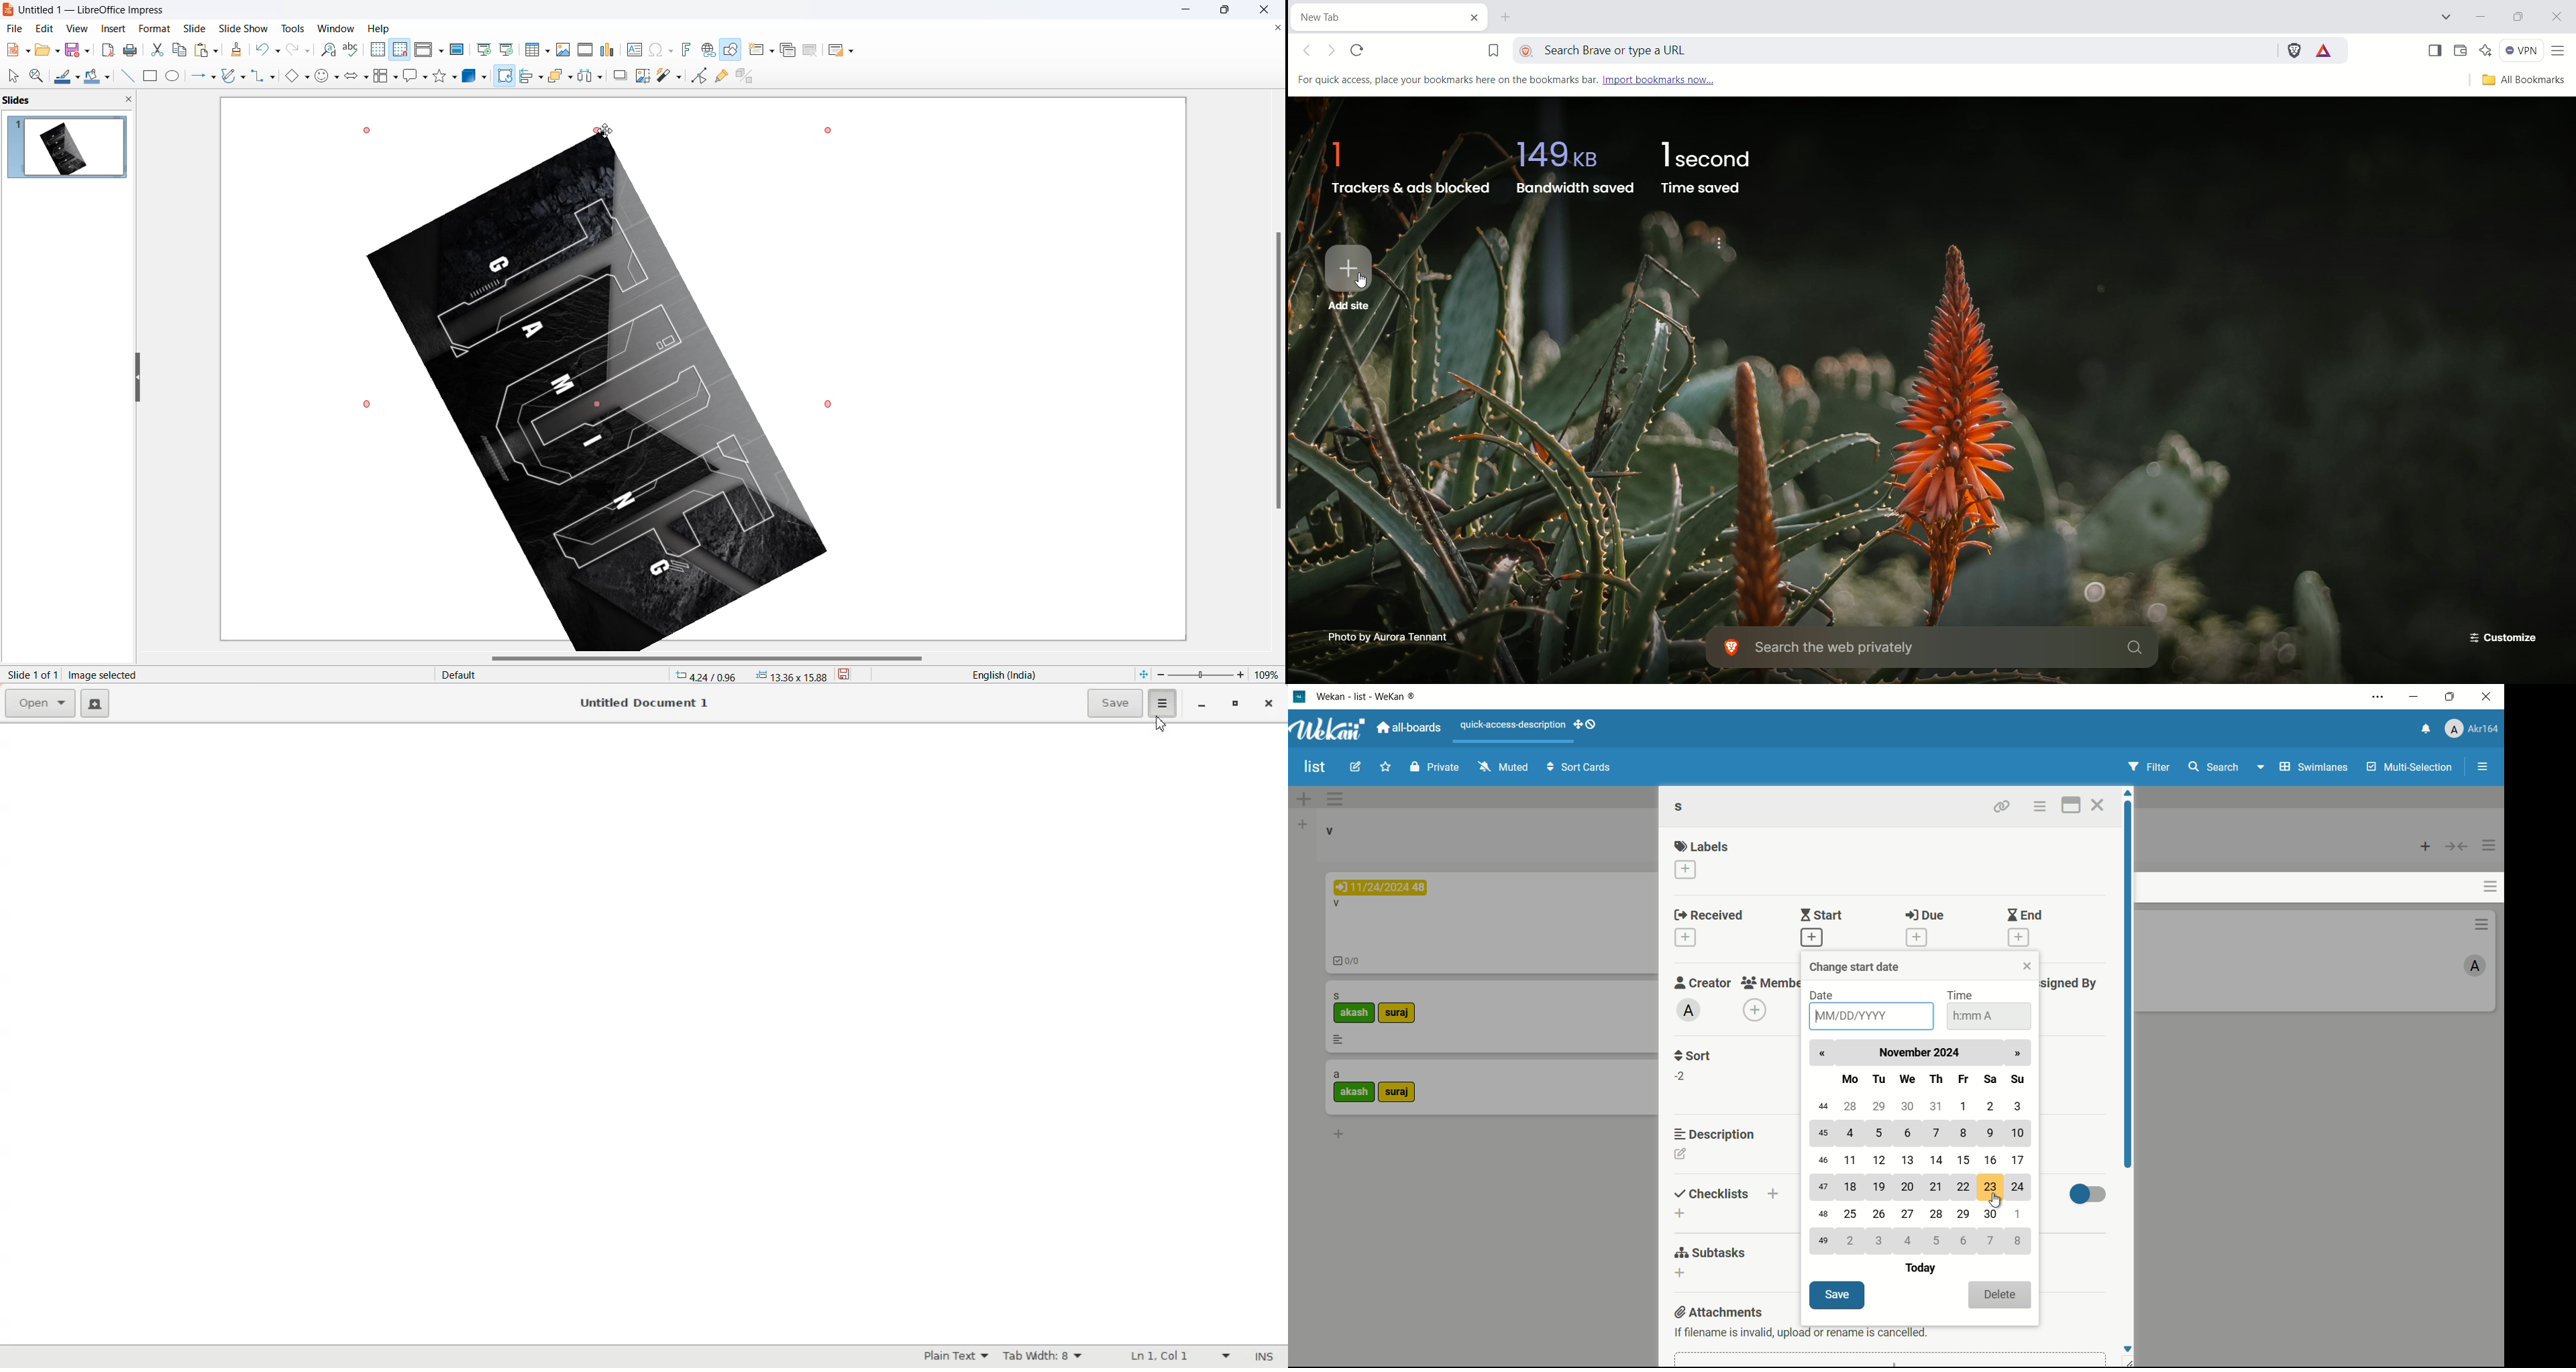  What do you see at coordinates (1680, 1154) in the screenshot?
I see `add description` at bounding box center [1680, 1154].